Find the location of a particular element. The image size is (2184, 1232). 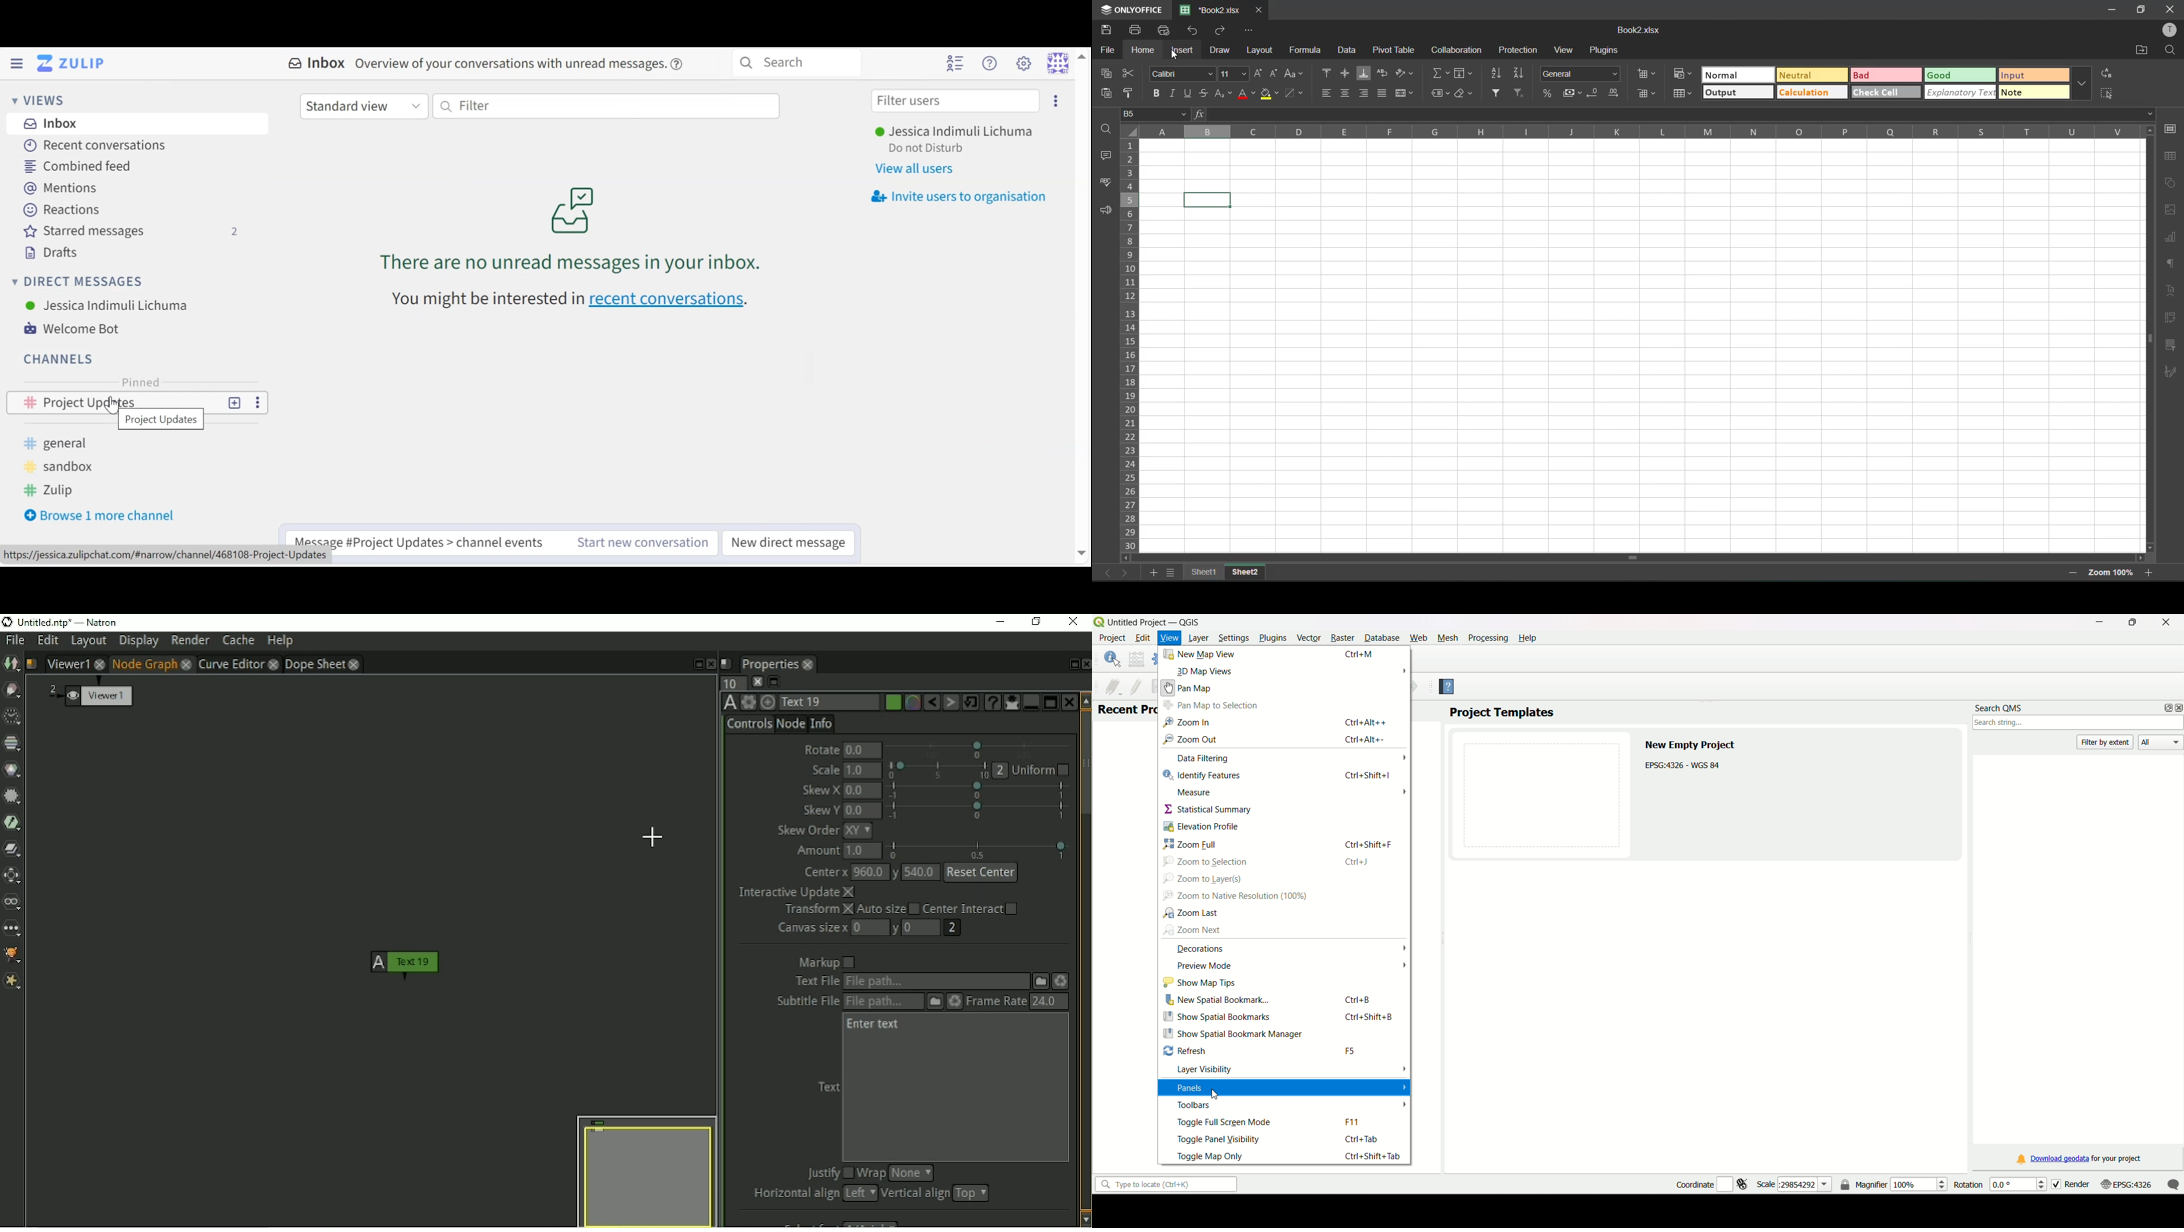

text is located at coordinates (2171, 292).